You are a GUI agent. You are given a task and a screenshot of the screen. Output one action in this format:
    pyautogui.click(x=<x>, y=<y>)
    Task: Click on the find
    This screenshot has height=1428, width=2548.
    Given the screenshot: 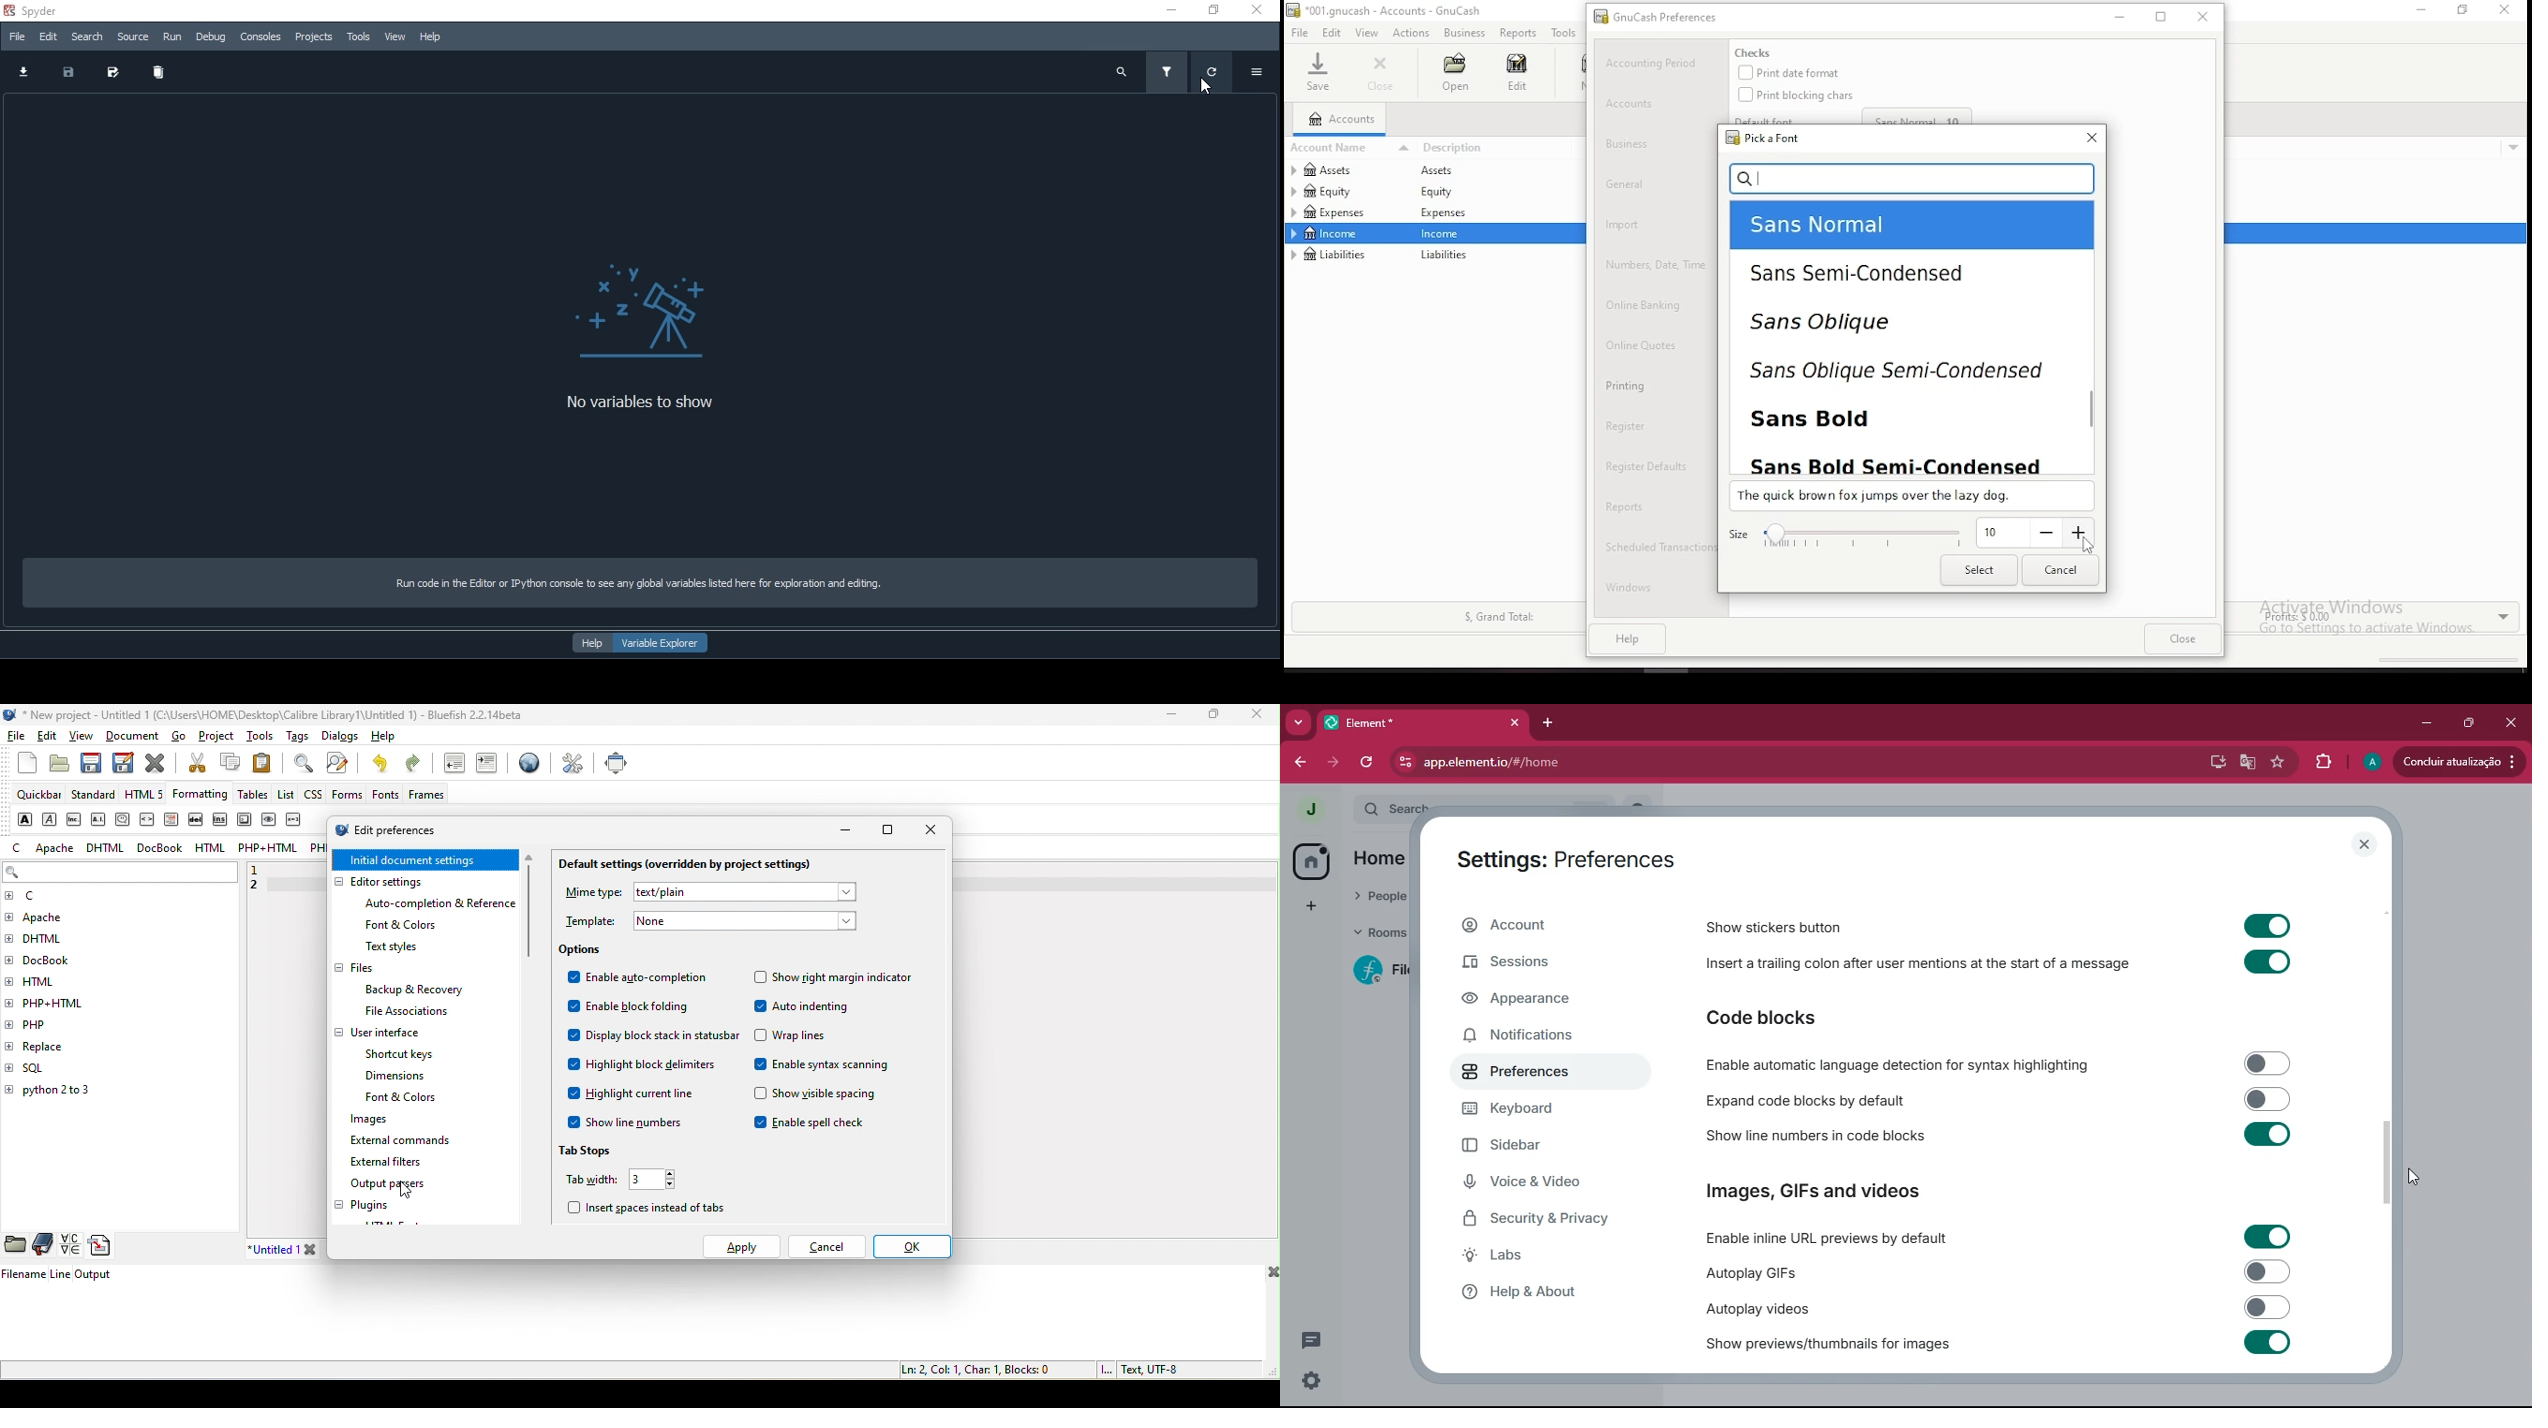 What is the action you would take?
    pyautogui.click(x=300, y=763)
    